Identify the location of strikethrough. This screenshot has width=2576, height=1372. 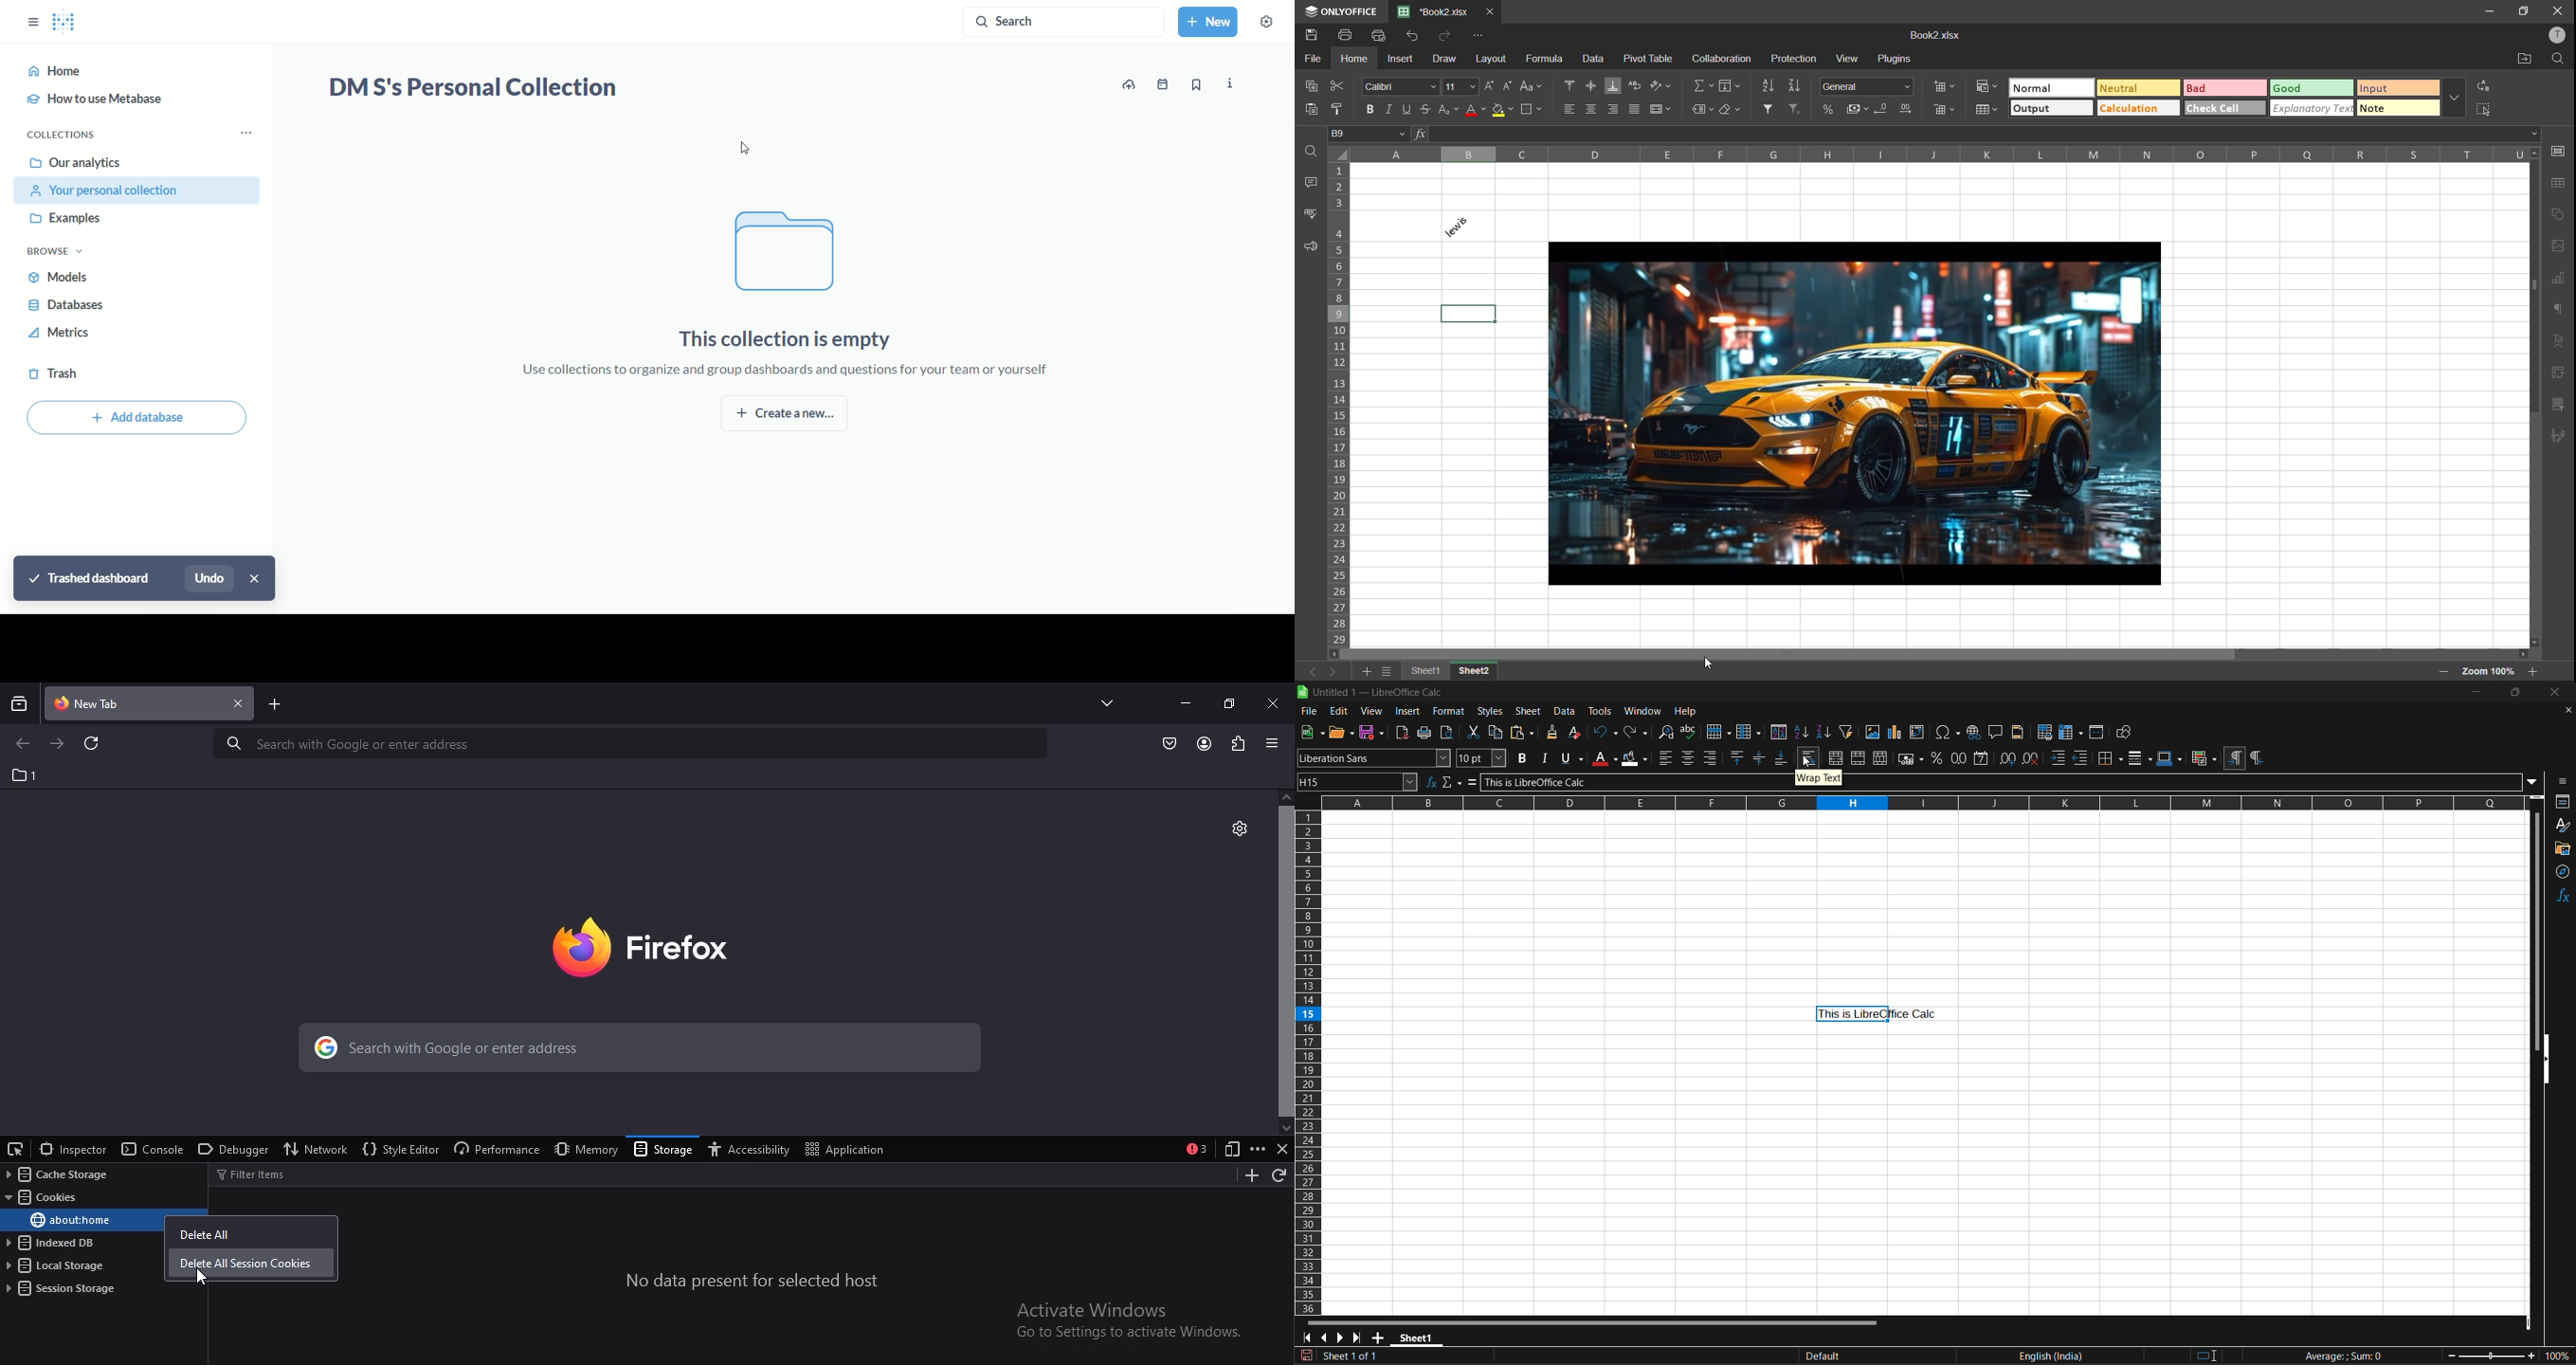
(1422, 110).